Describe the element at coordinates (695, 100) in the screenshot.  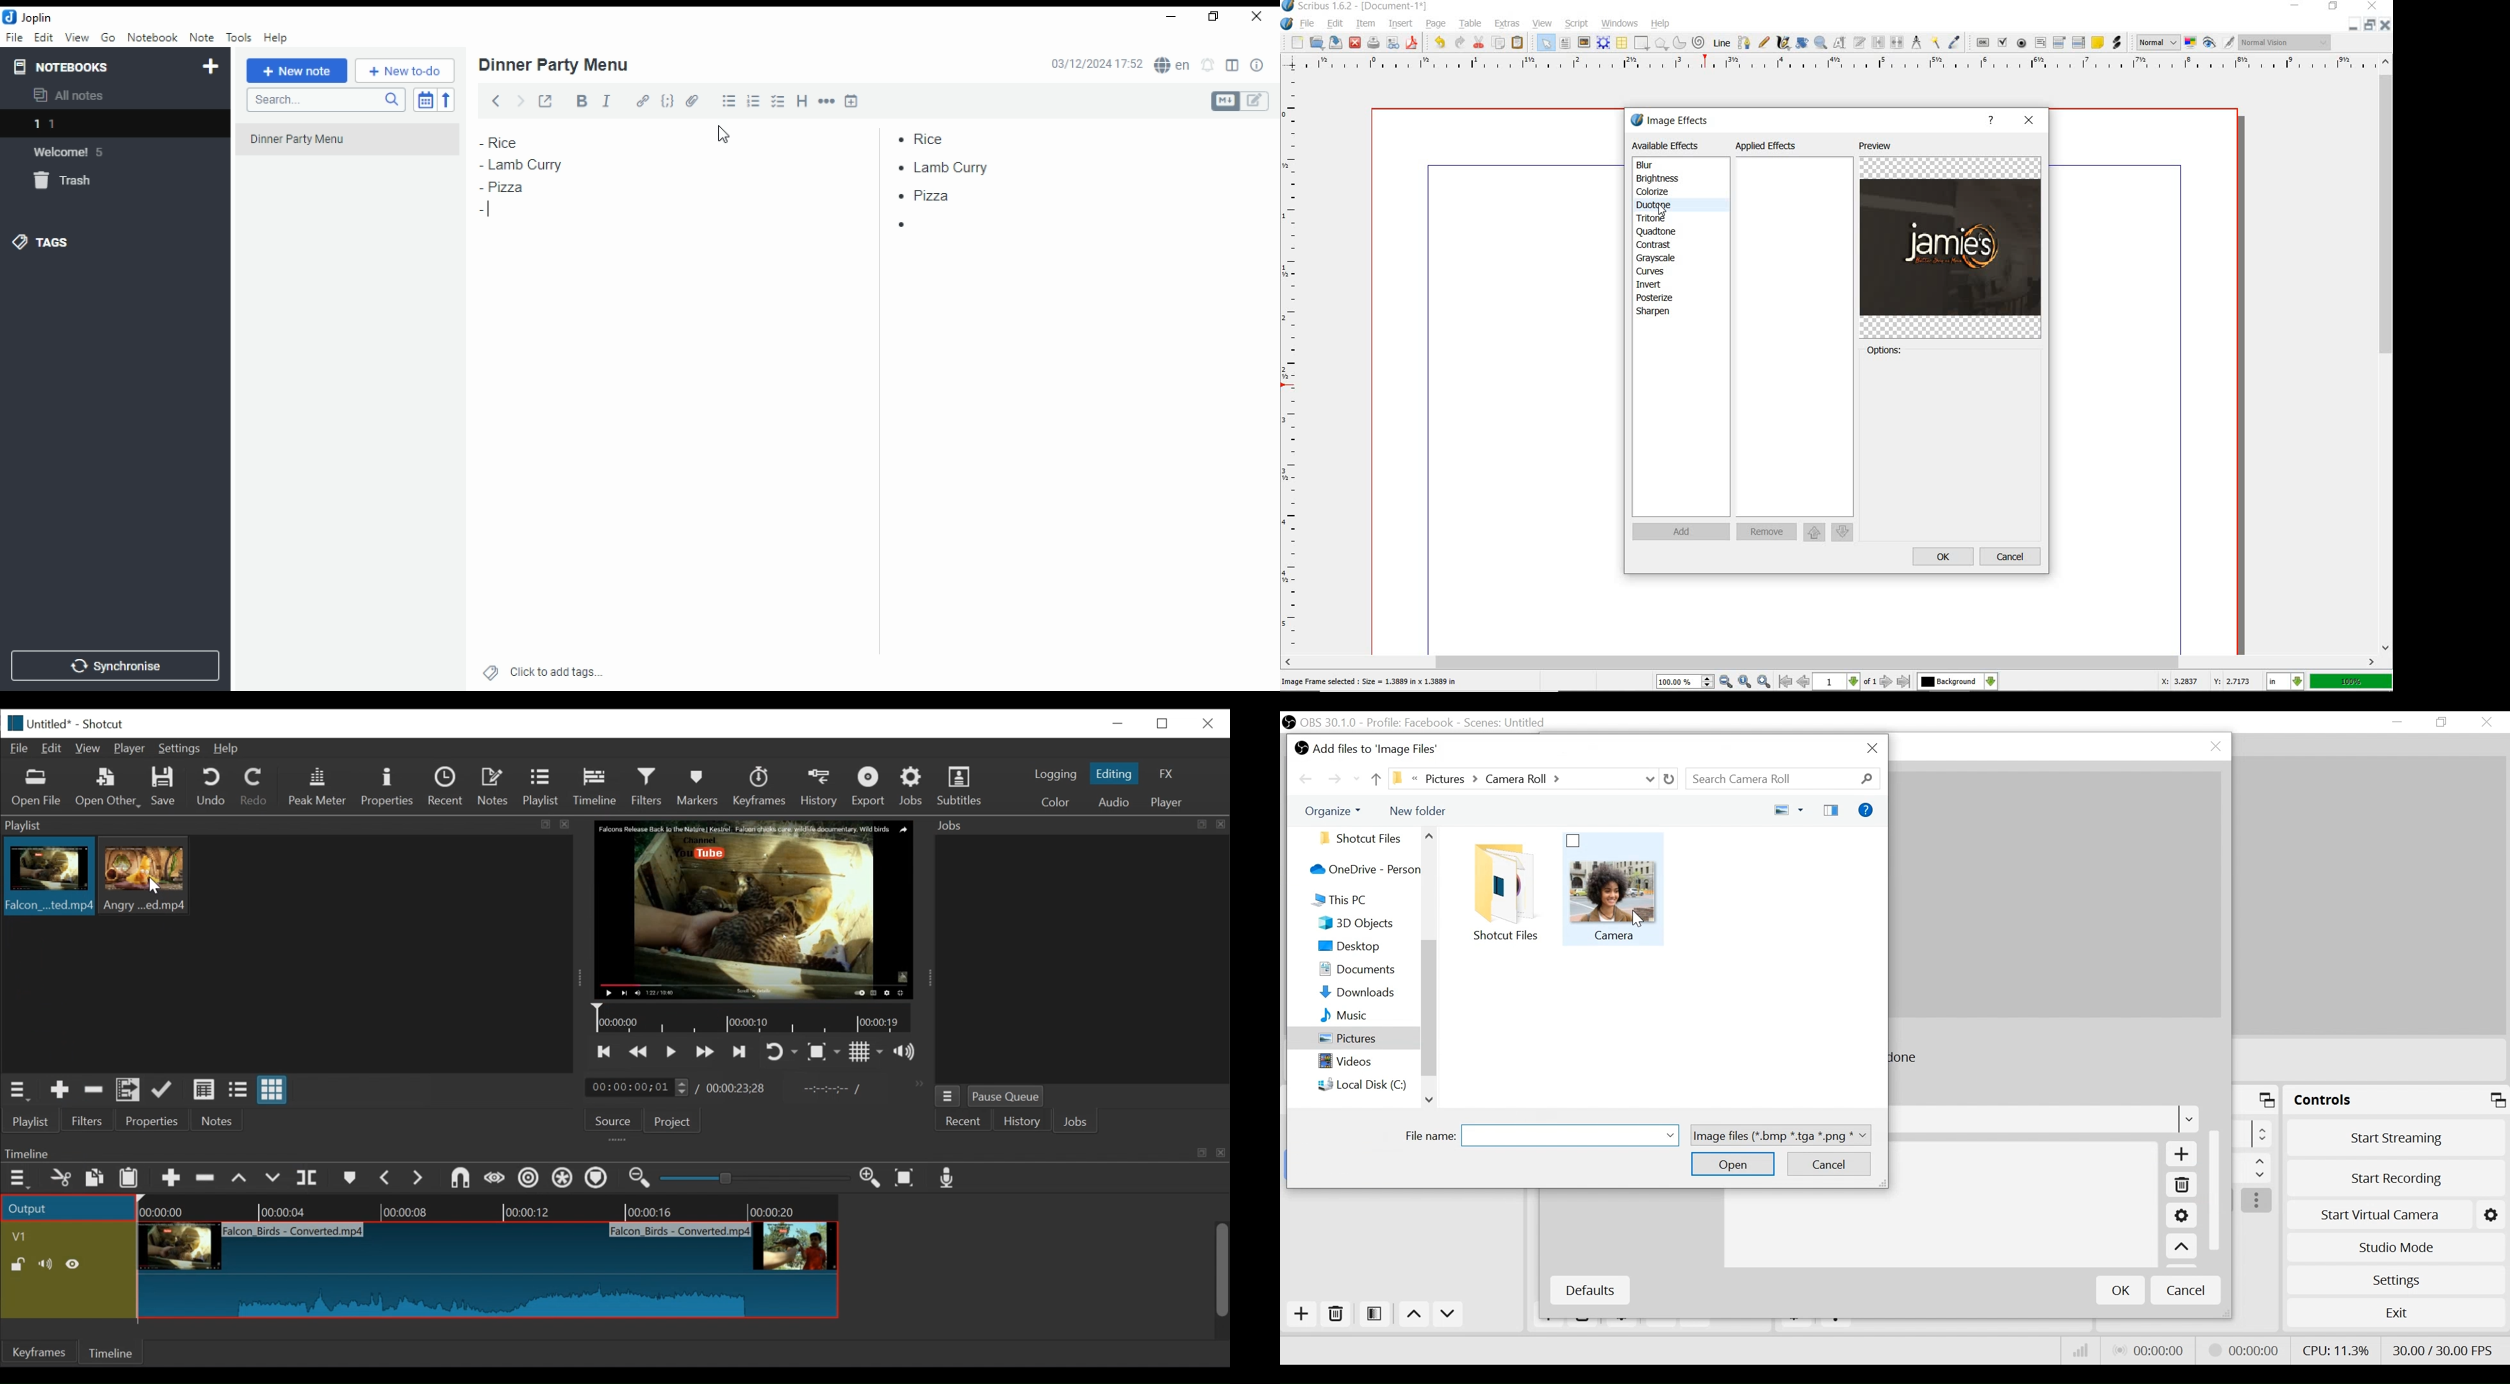
I see `attach file` at that location.